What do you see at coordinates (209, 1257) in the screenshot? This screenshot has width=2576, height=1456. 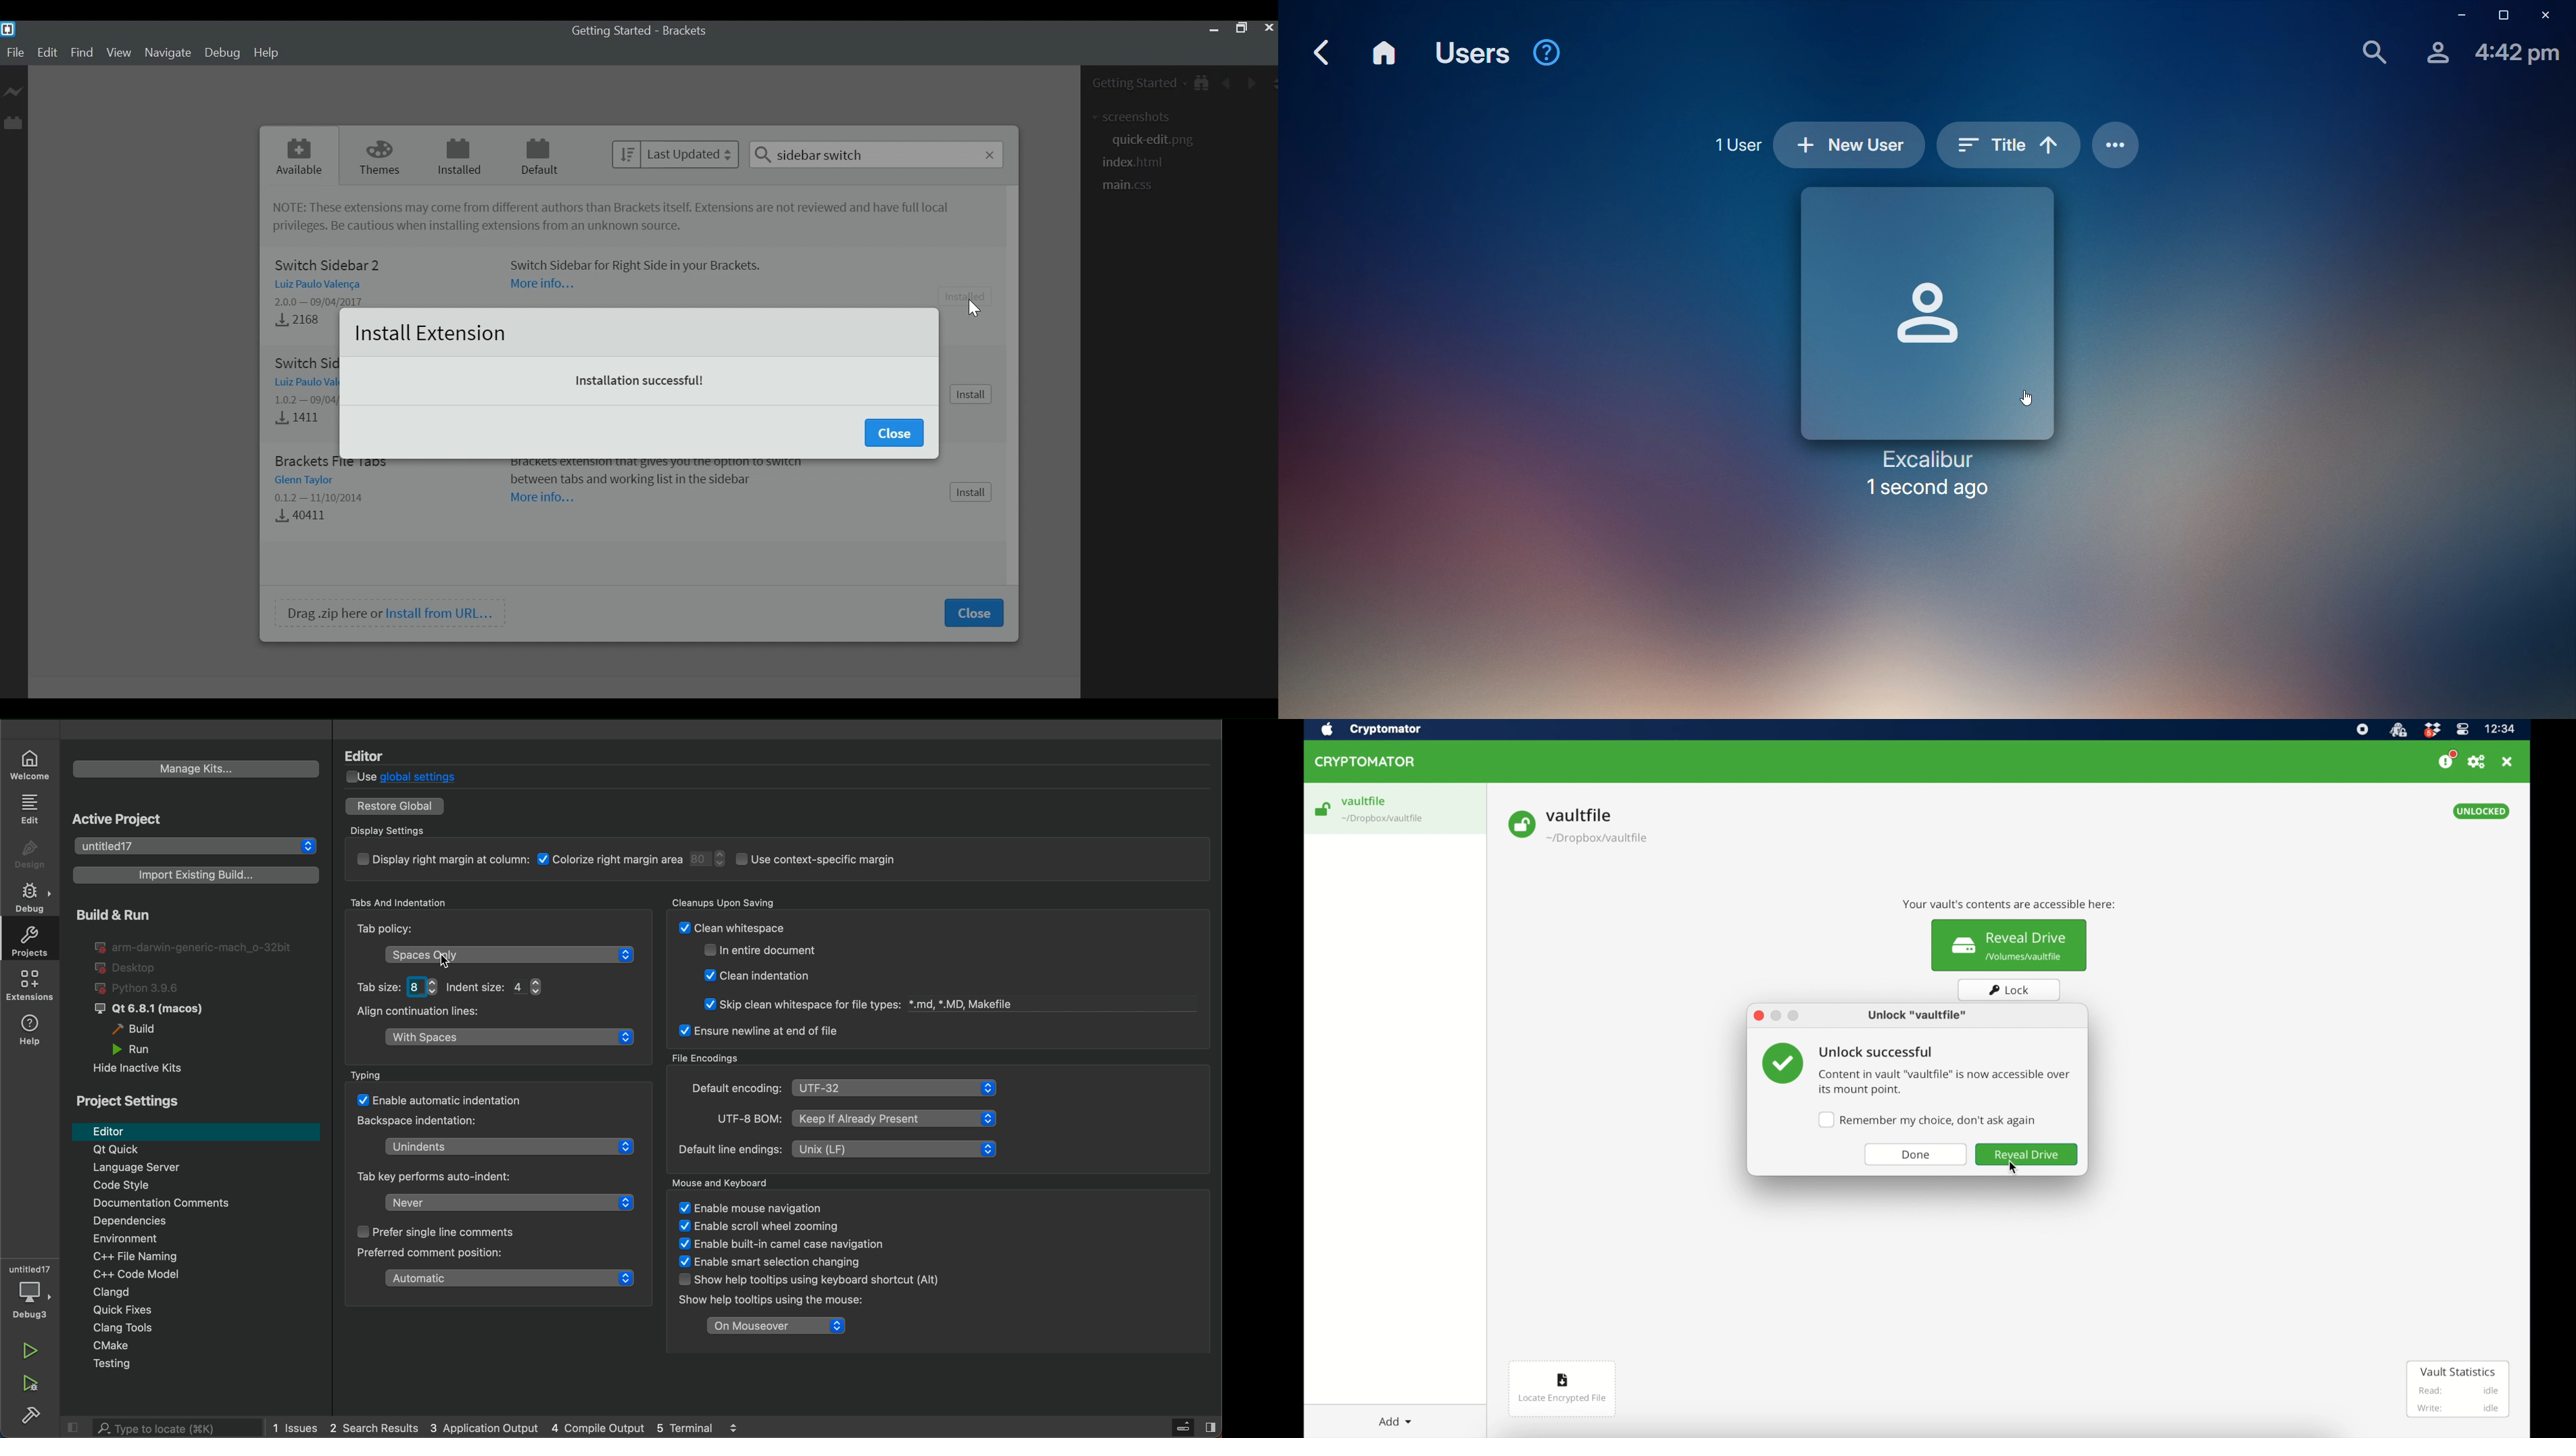 I see `file naming` at bounding box center [209, 1257].